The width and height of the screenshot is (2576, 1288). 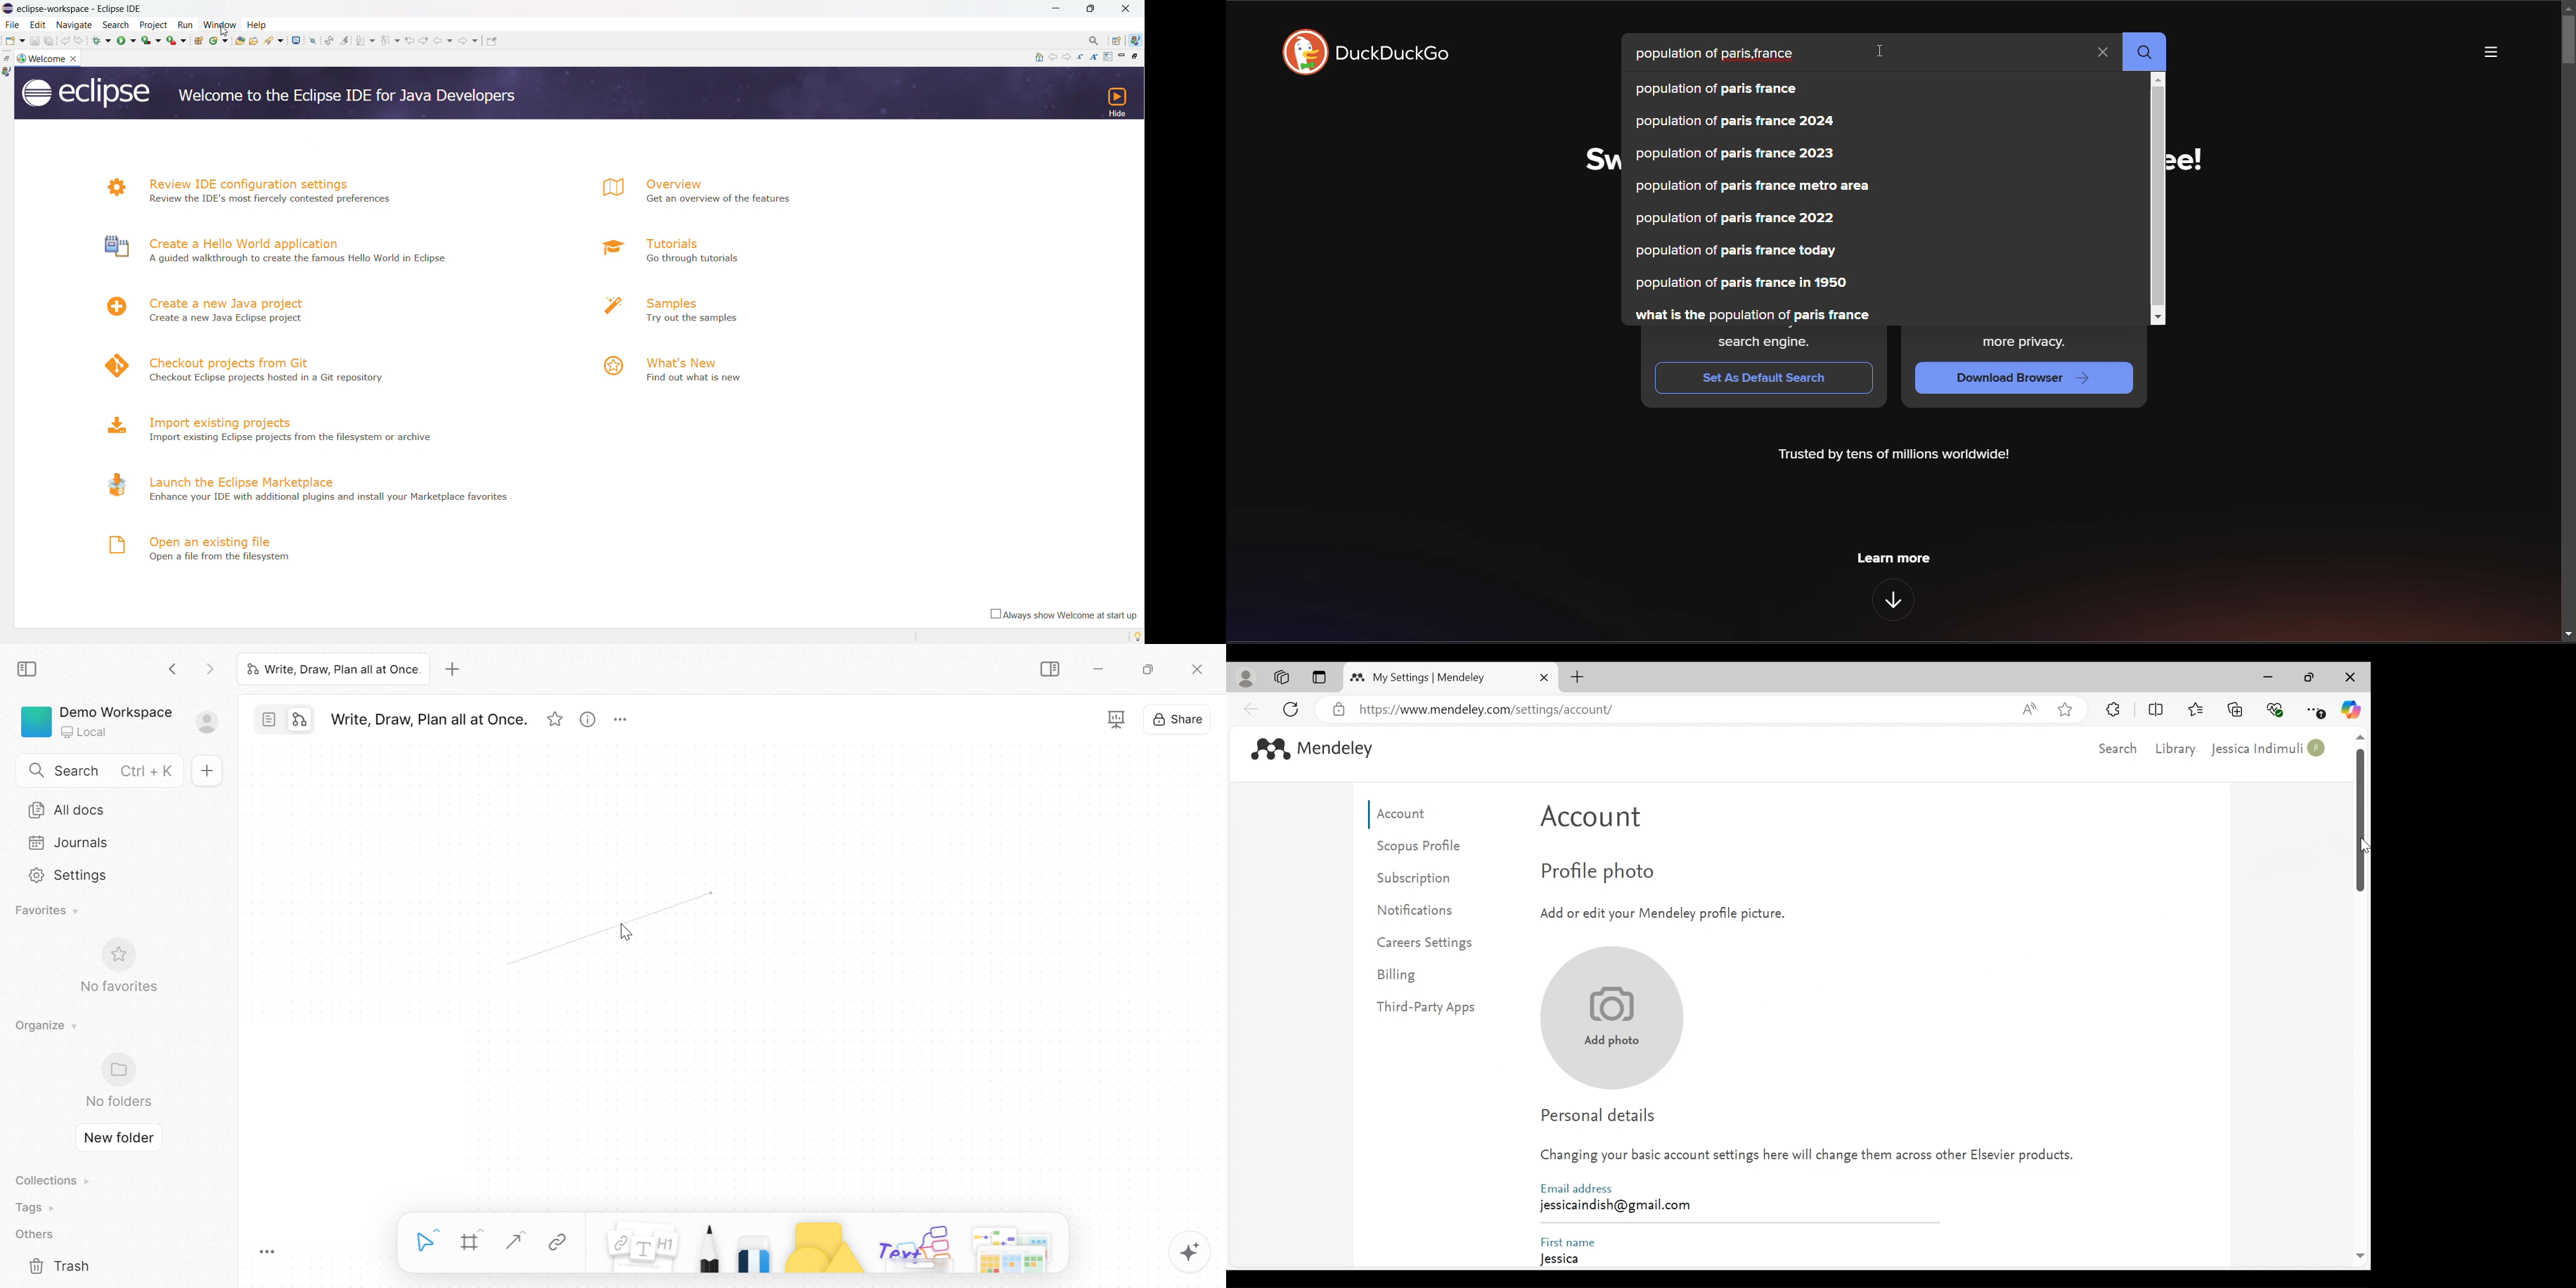 What do you see at coordinates (333, 668) in the screenshot?
I see `Write, Draw, Plan all at Once.` at bounding box center [333, 668].